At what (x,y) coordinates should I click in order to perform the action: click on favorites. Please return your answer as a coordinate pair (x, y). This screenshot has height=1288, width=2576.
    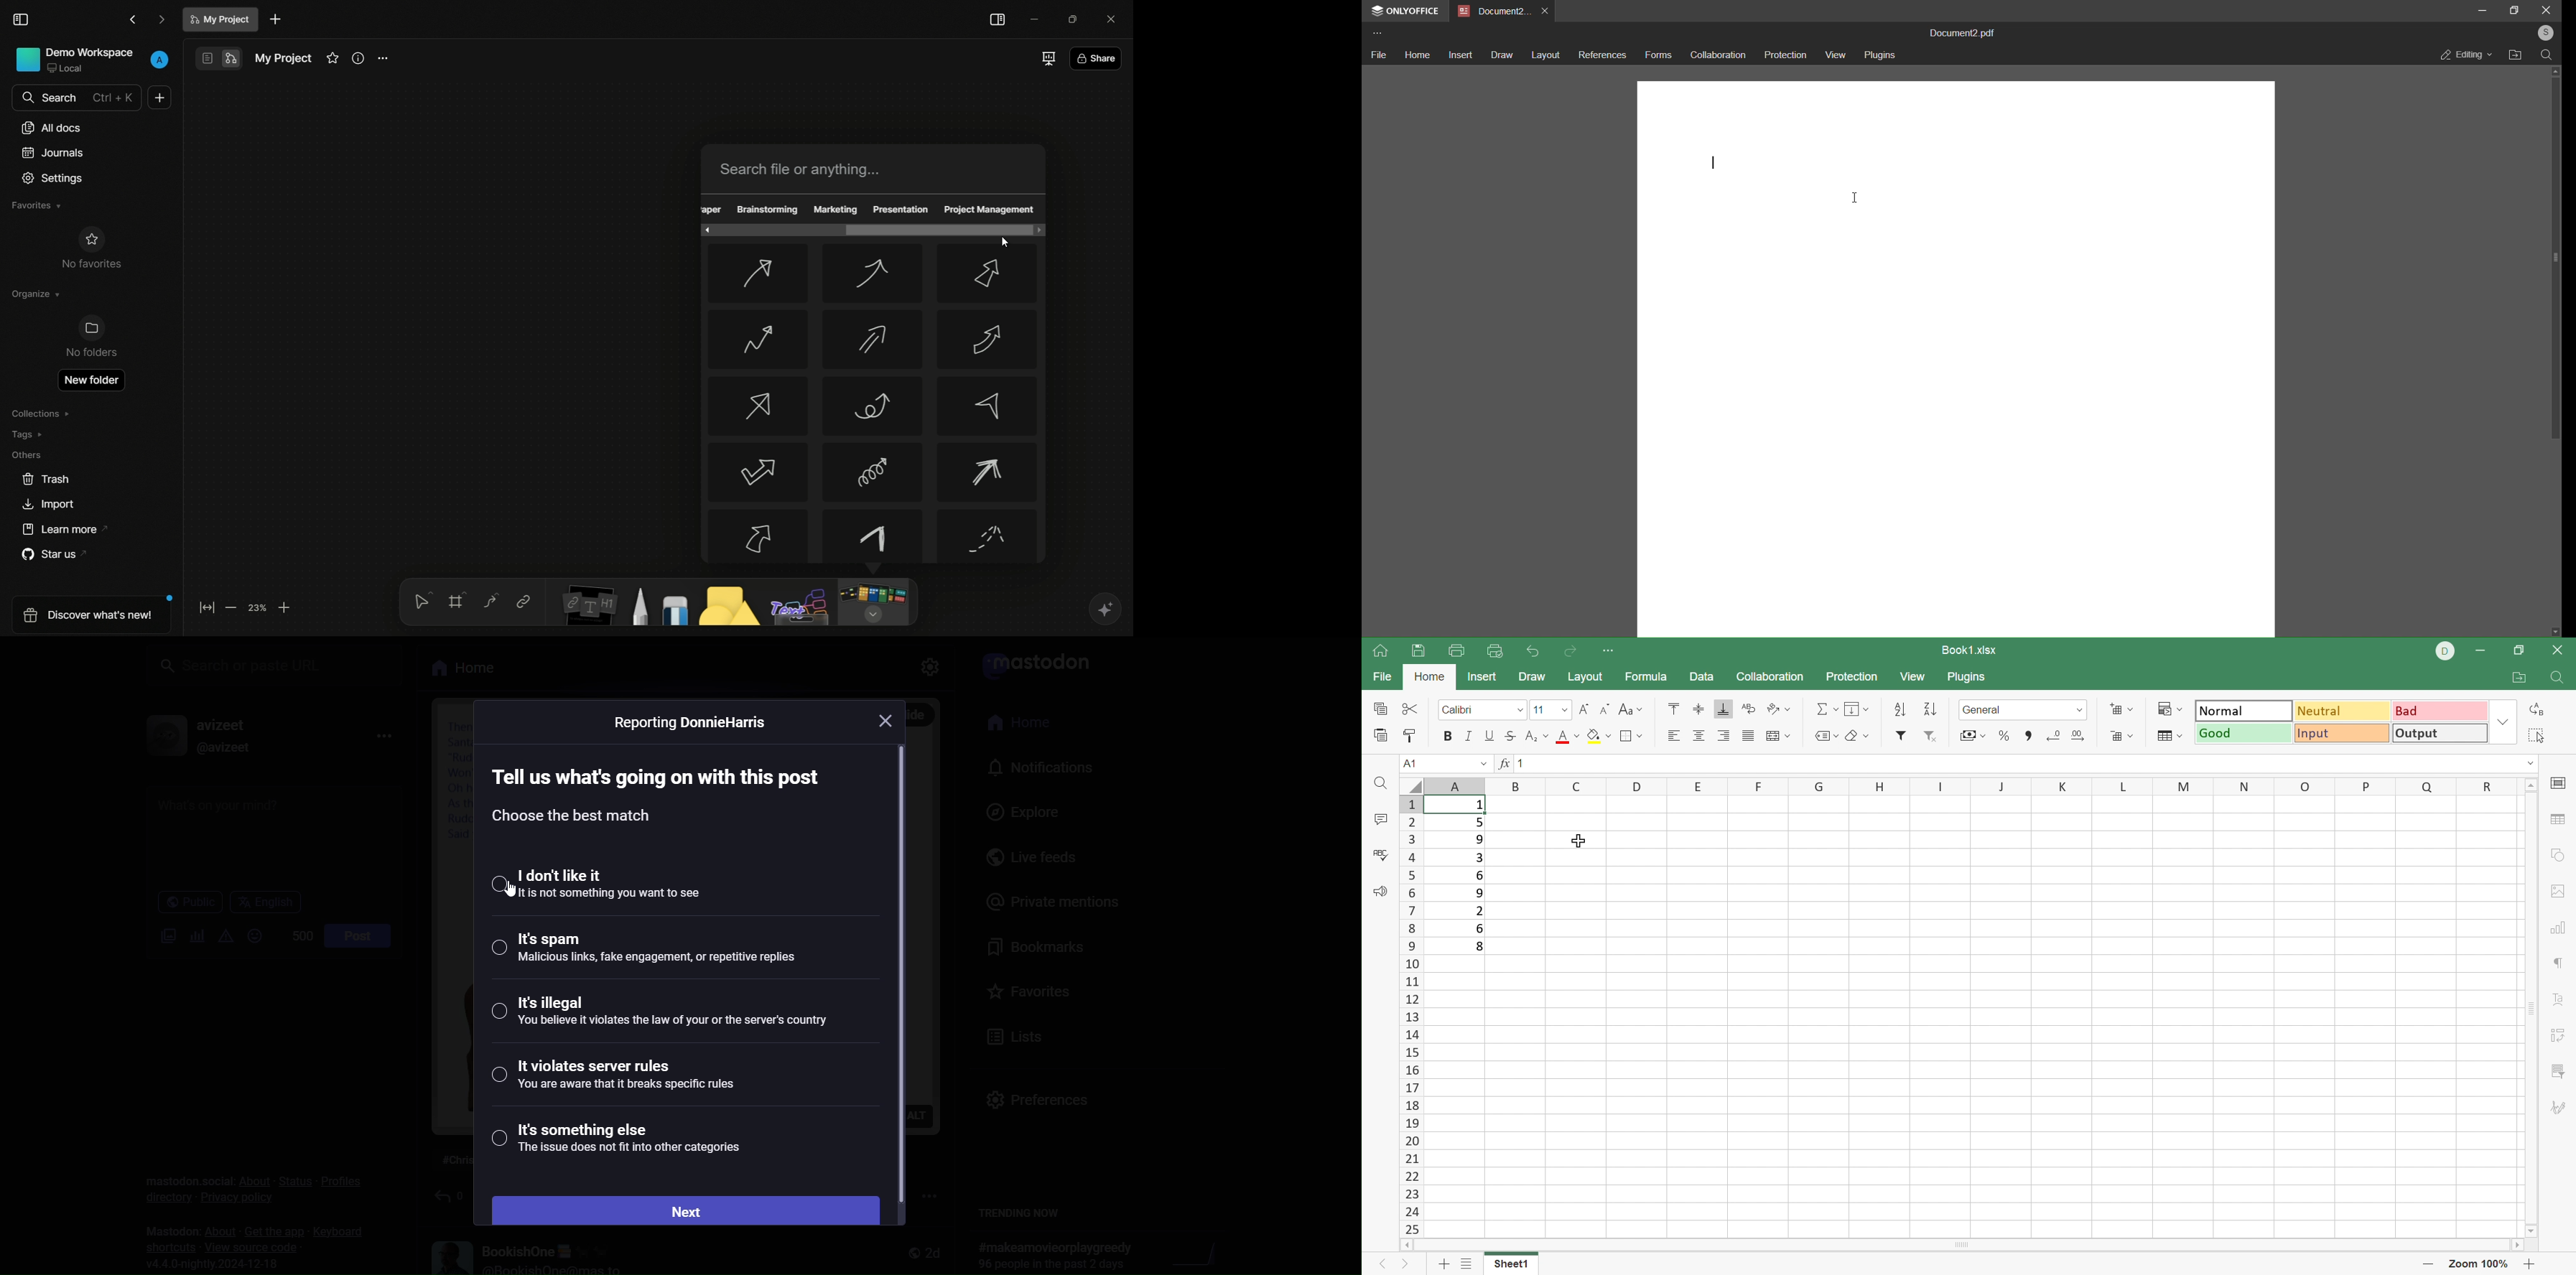
    Looking at the image, I should click on (35, 205).